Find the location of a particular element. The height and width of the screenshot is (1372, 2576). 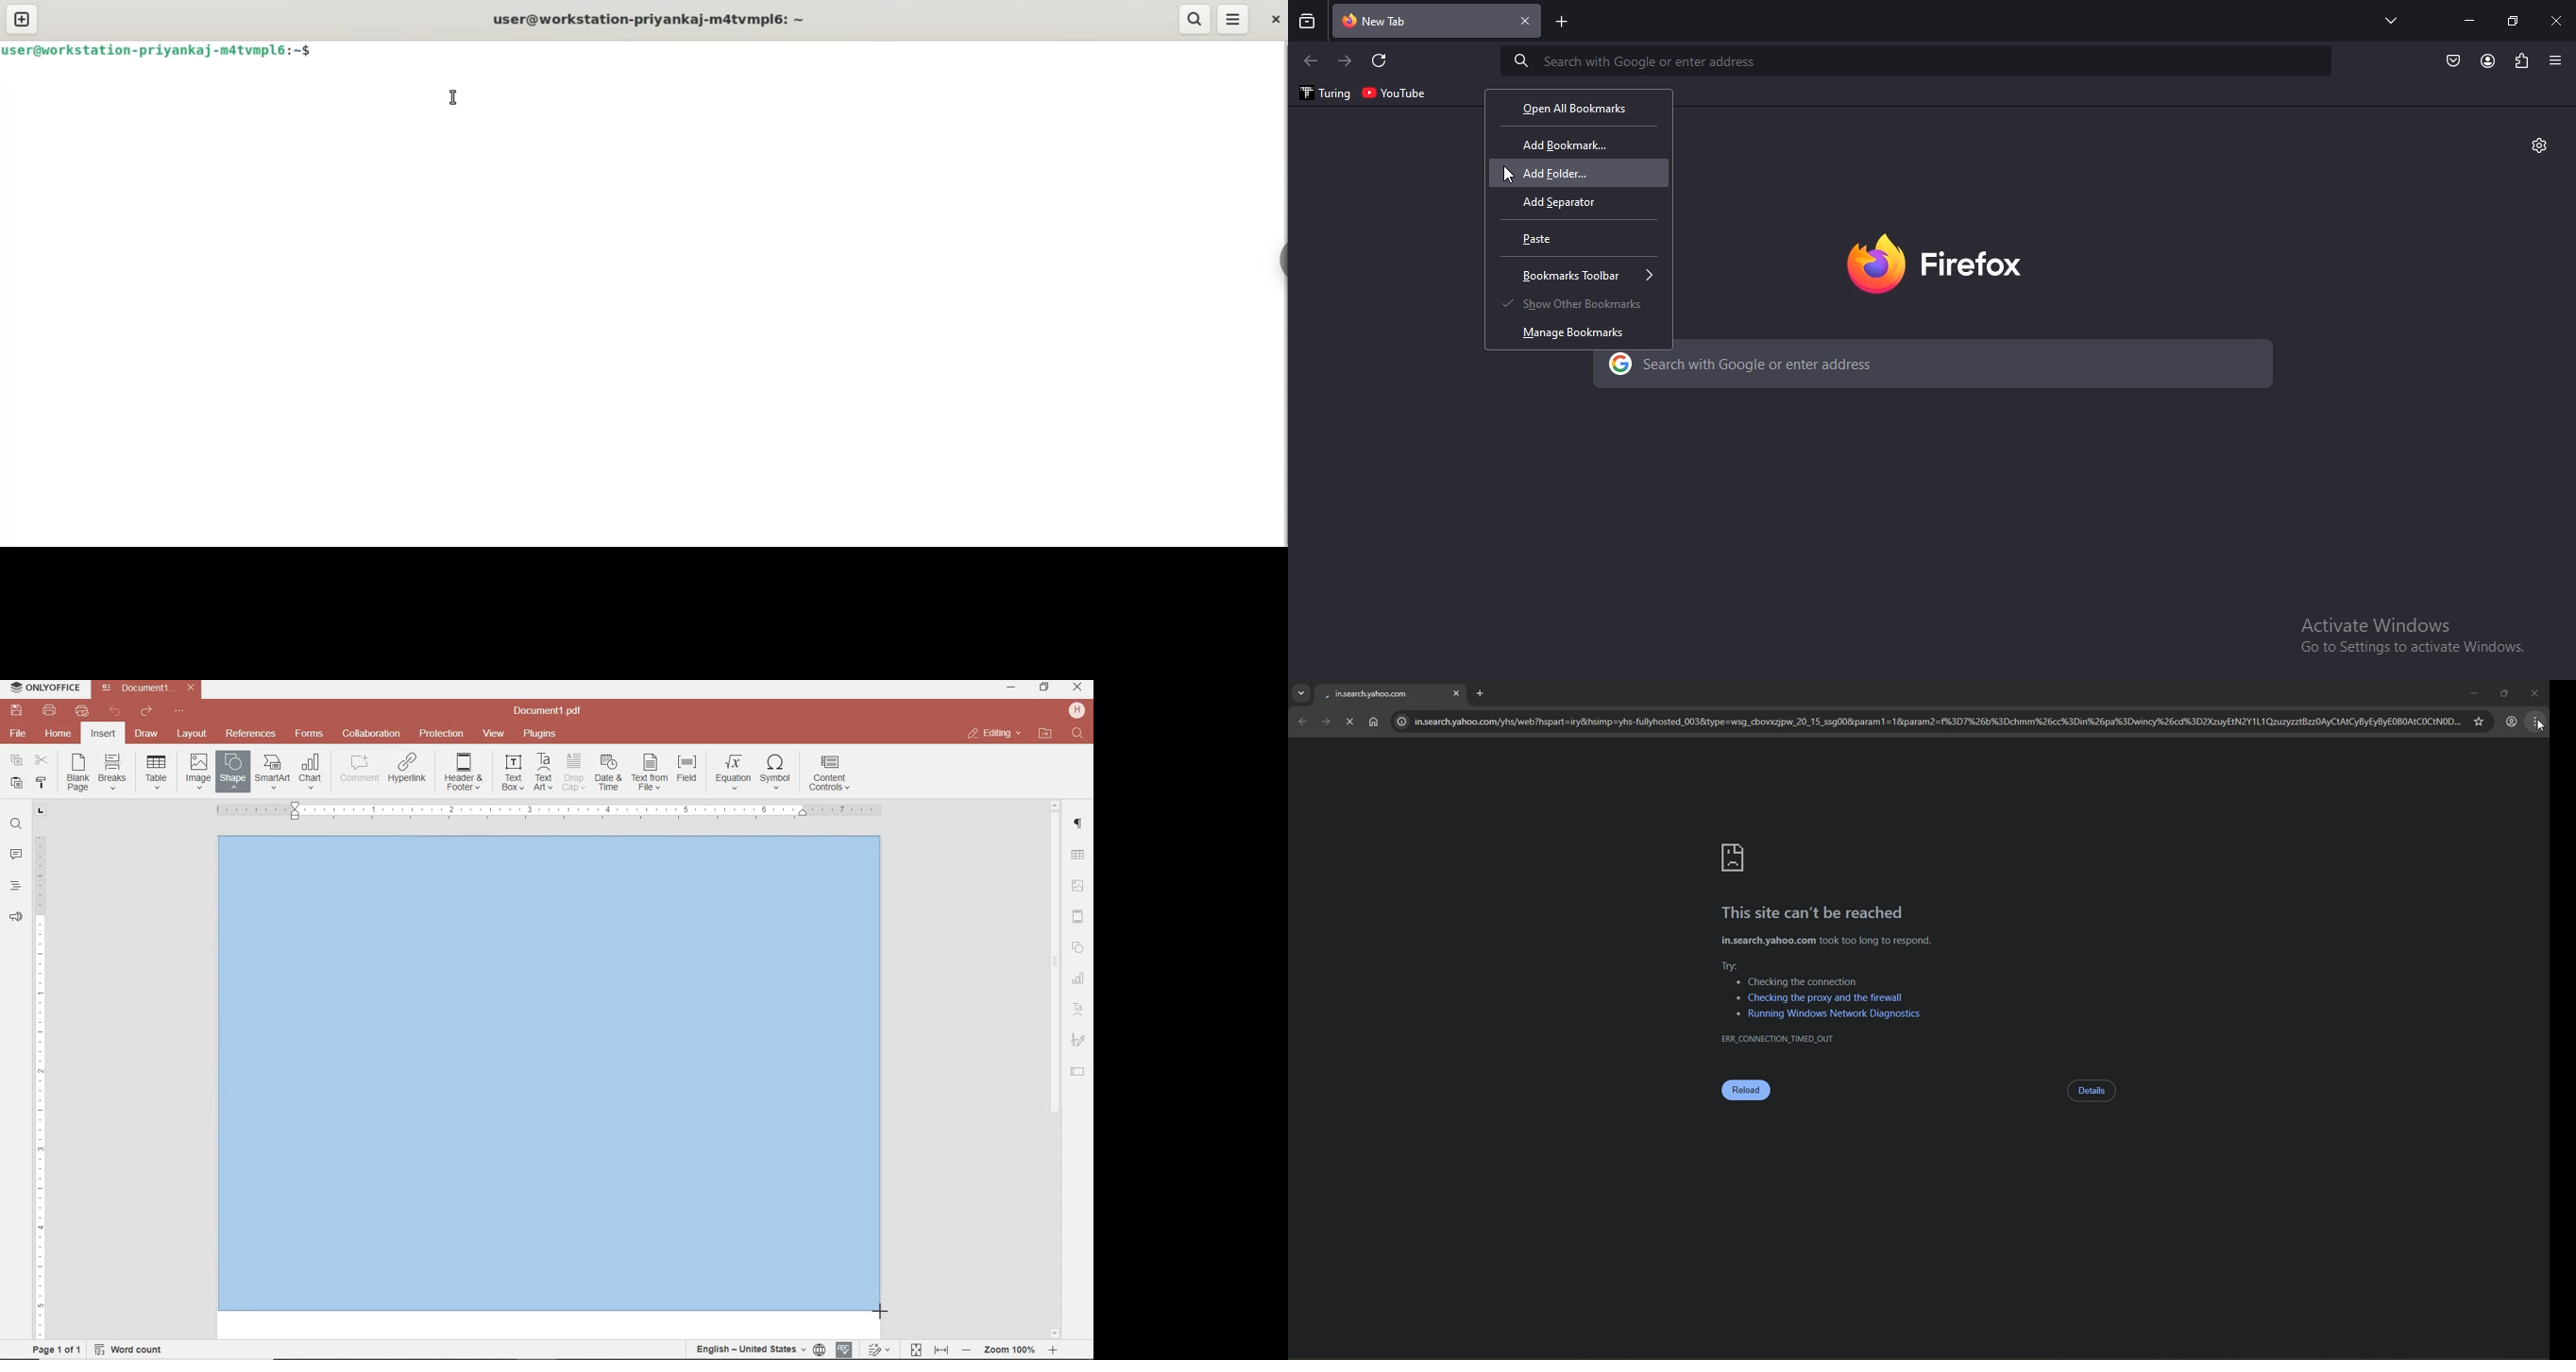

find is located at coordinates (16, 823).